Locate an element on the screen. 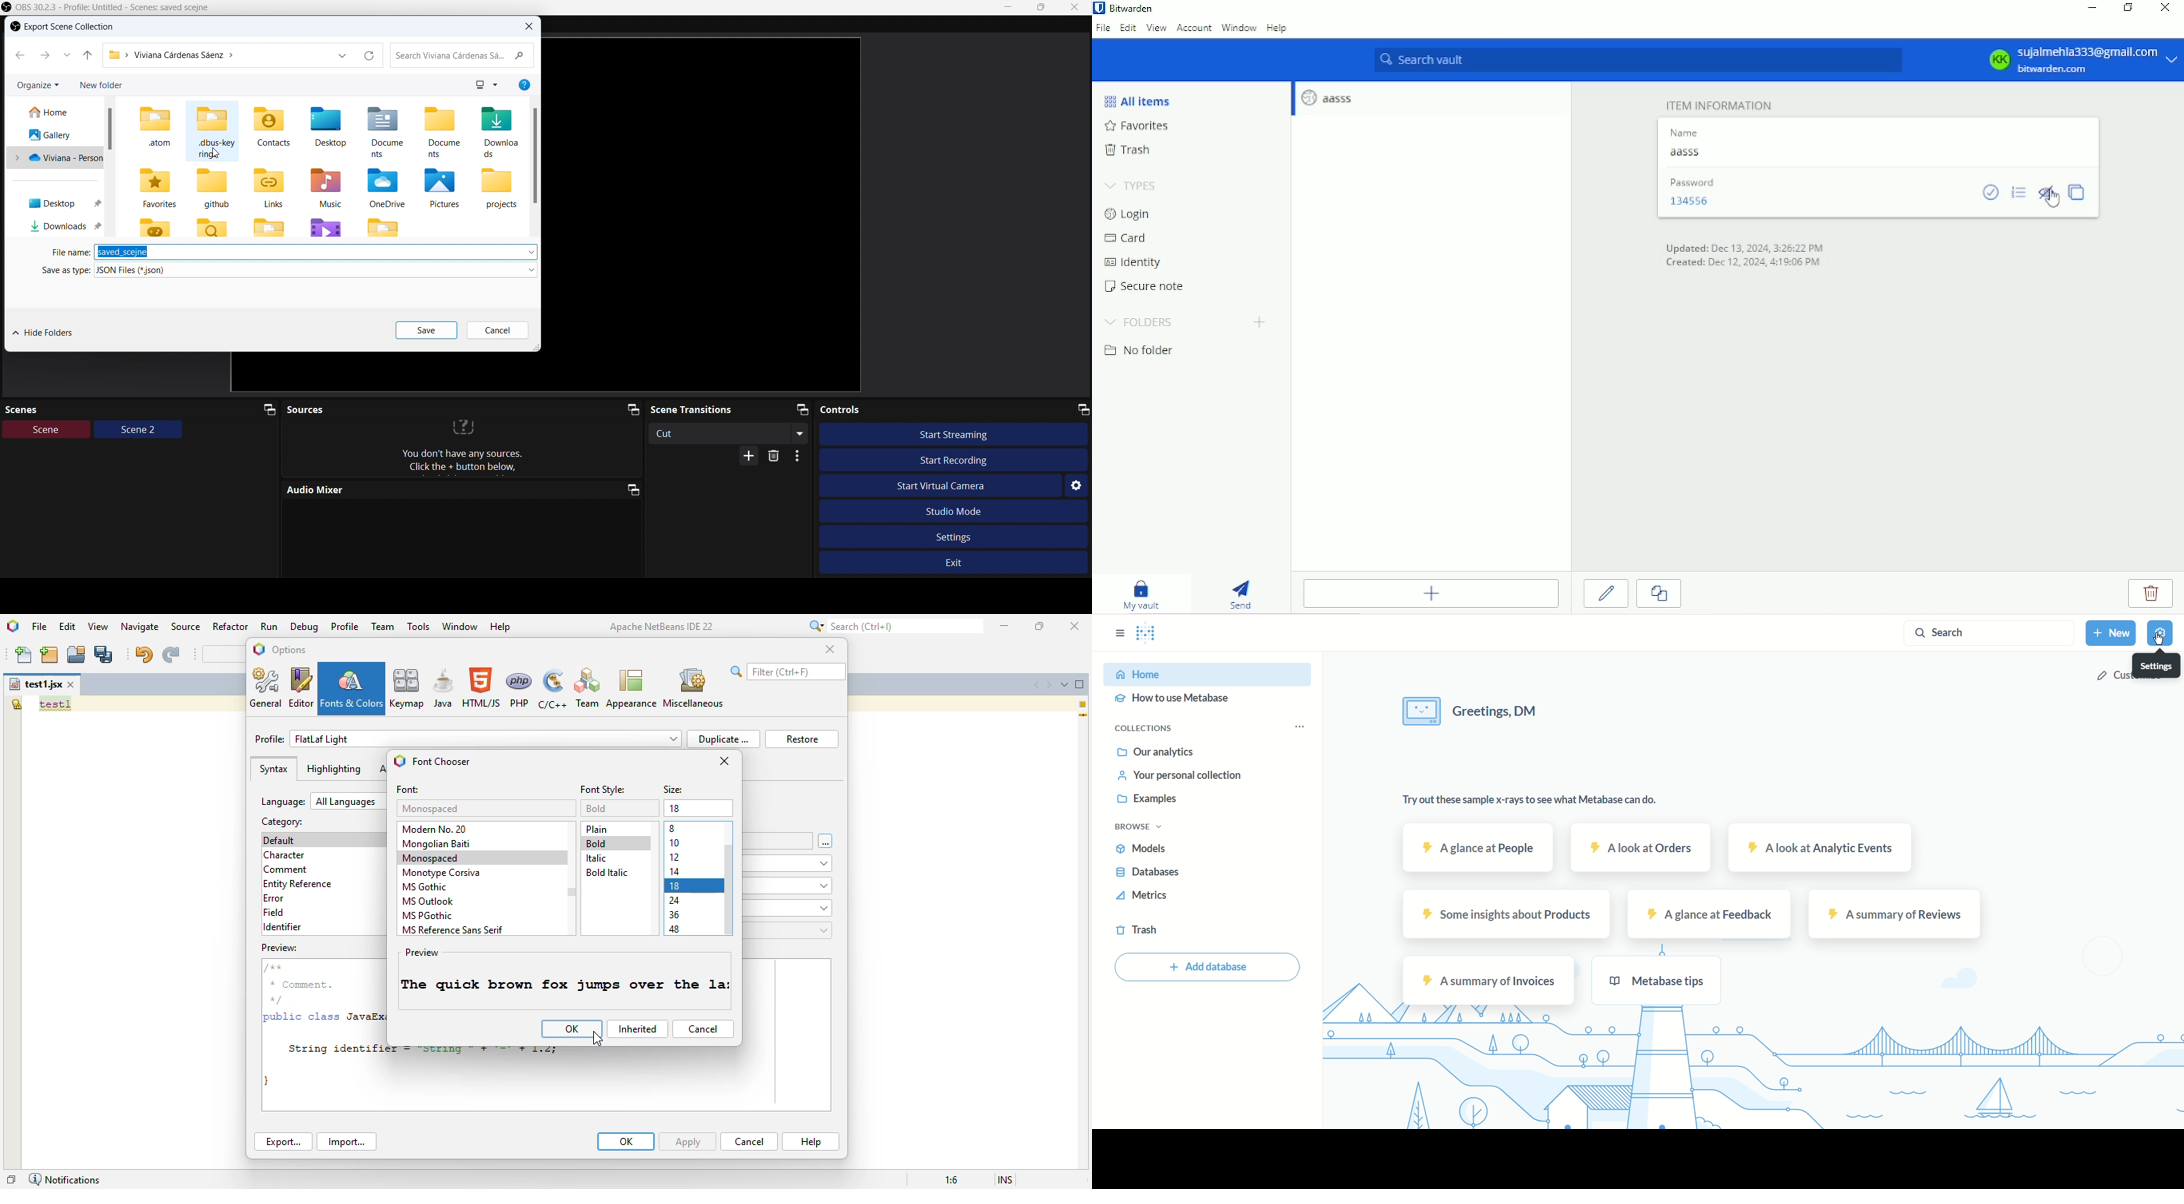 The height and width of the screenshot is (1204, 2184). Docume
nts is located at coordinates (443, 132).